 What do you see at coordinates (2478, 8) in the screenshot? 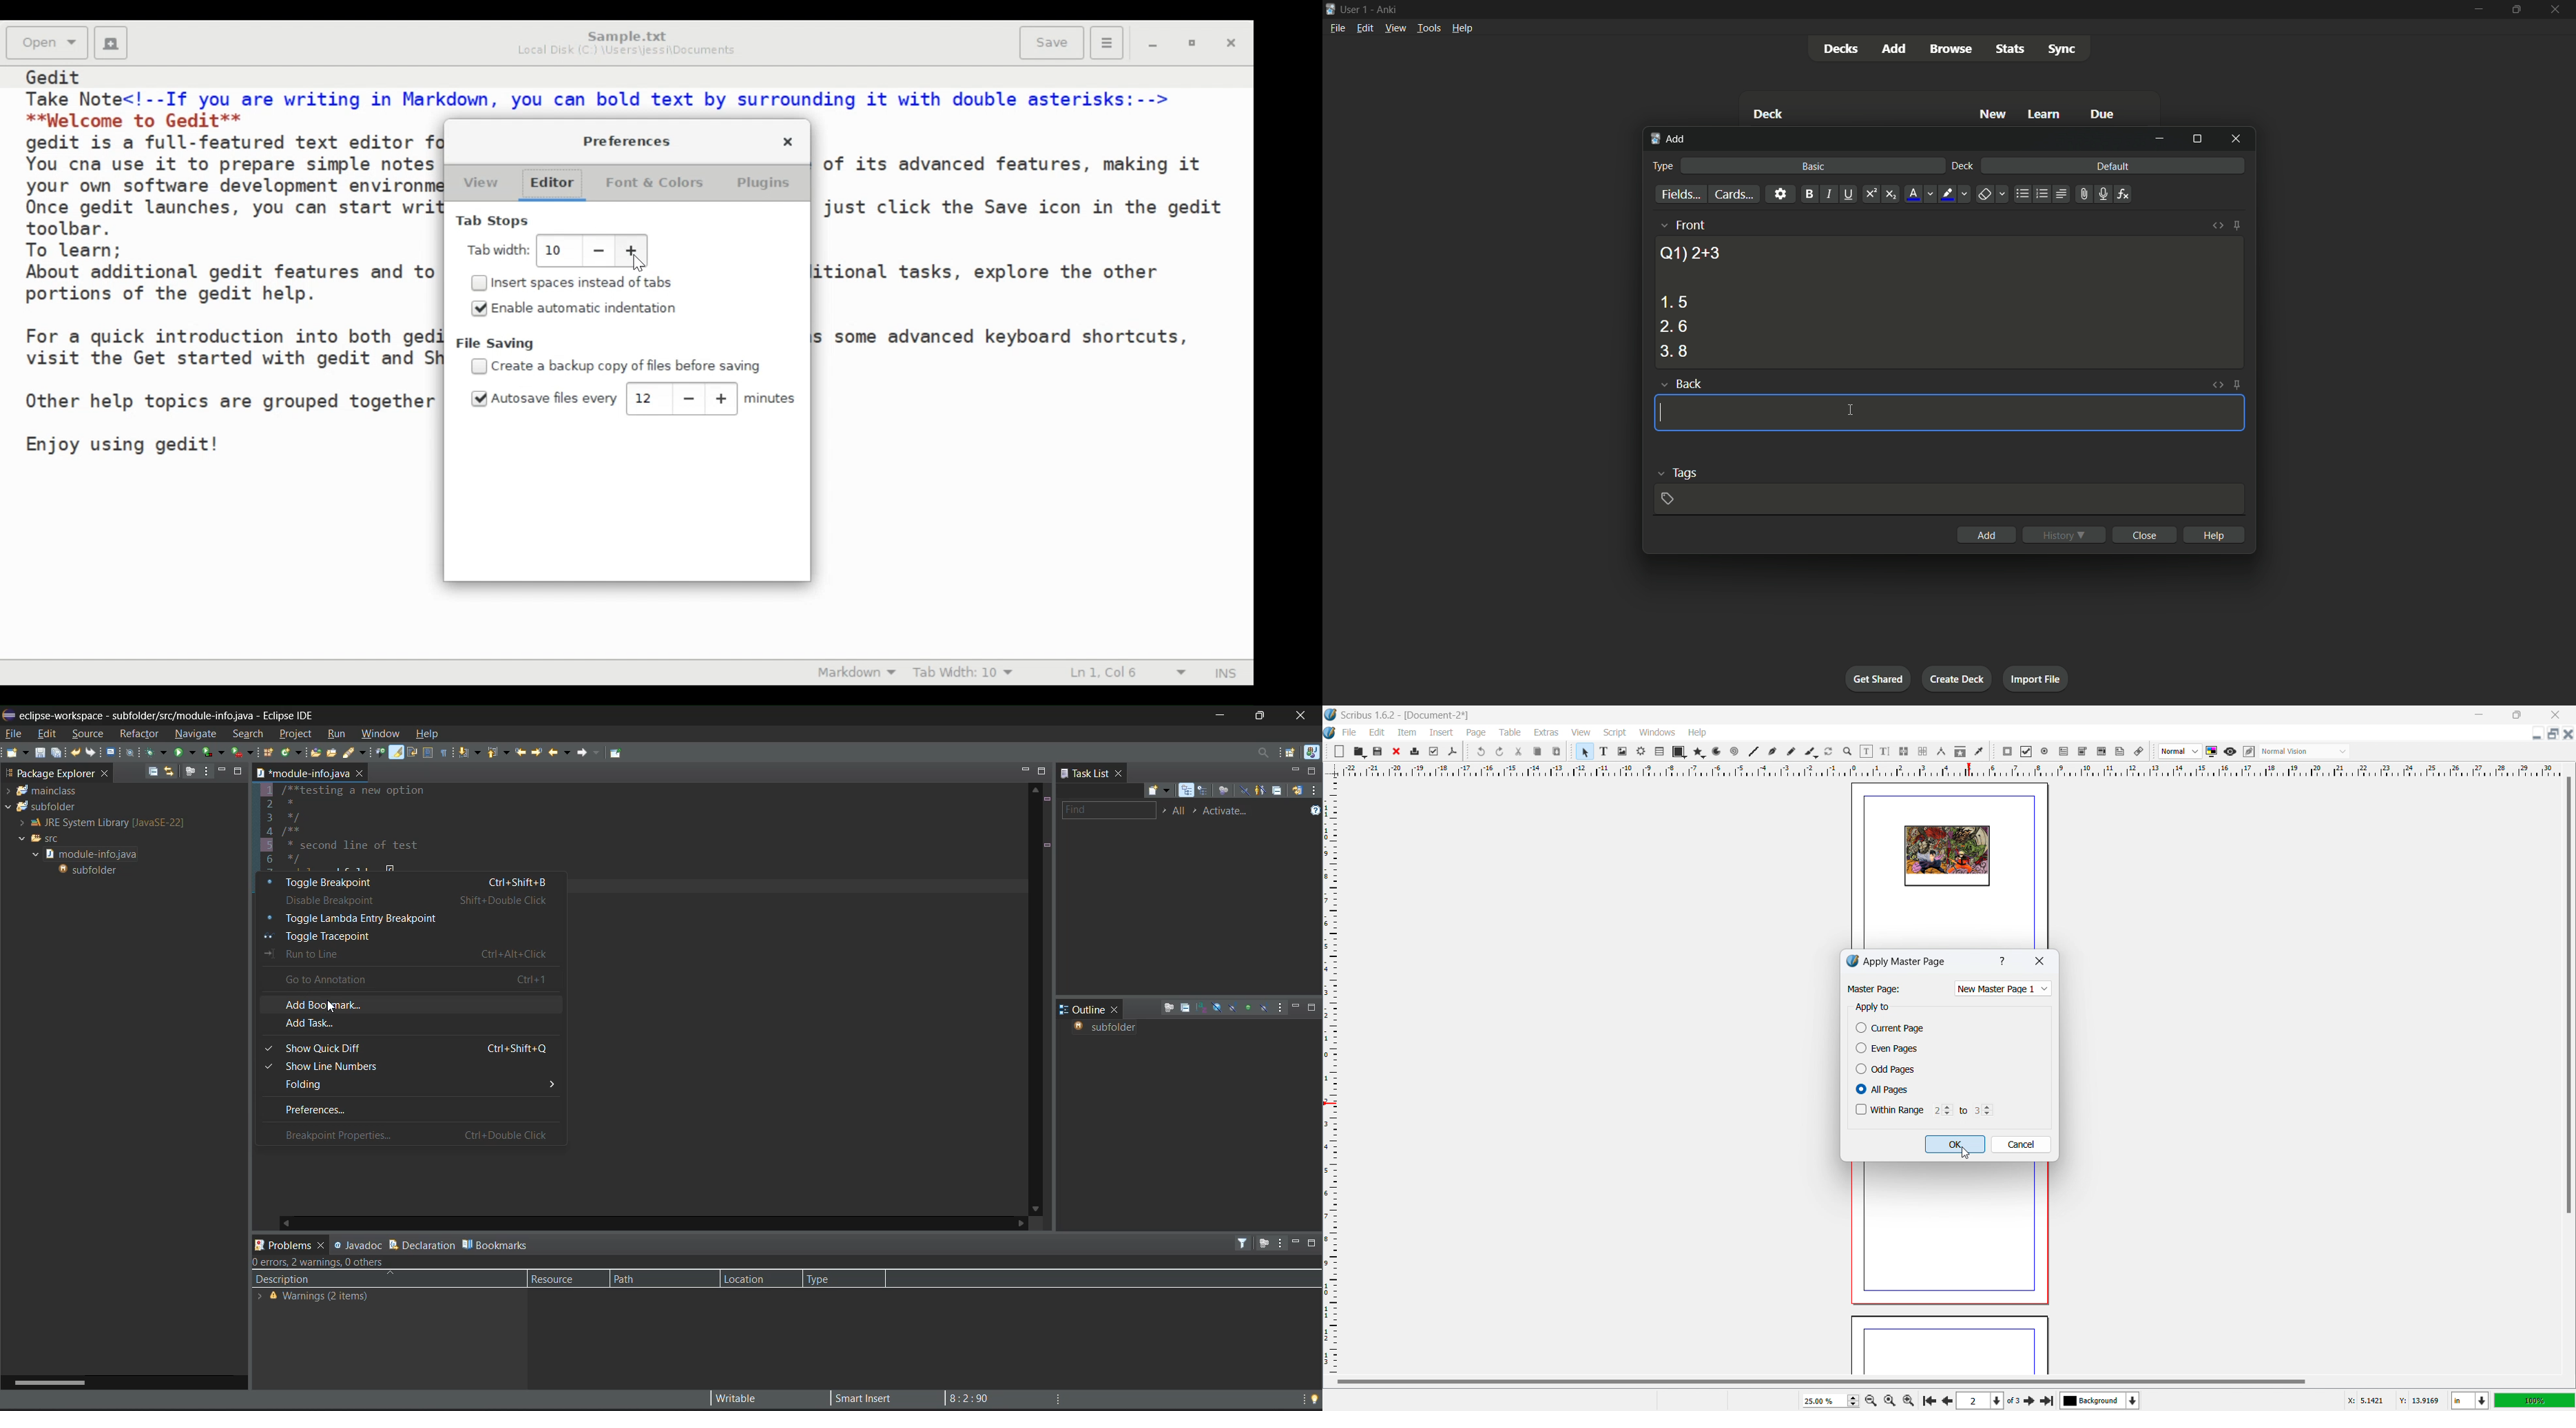
I see `minimize` at bounding box center [2478, 8].